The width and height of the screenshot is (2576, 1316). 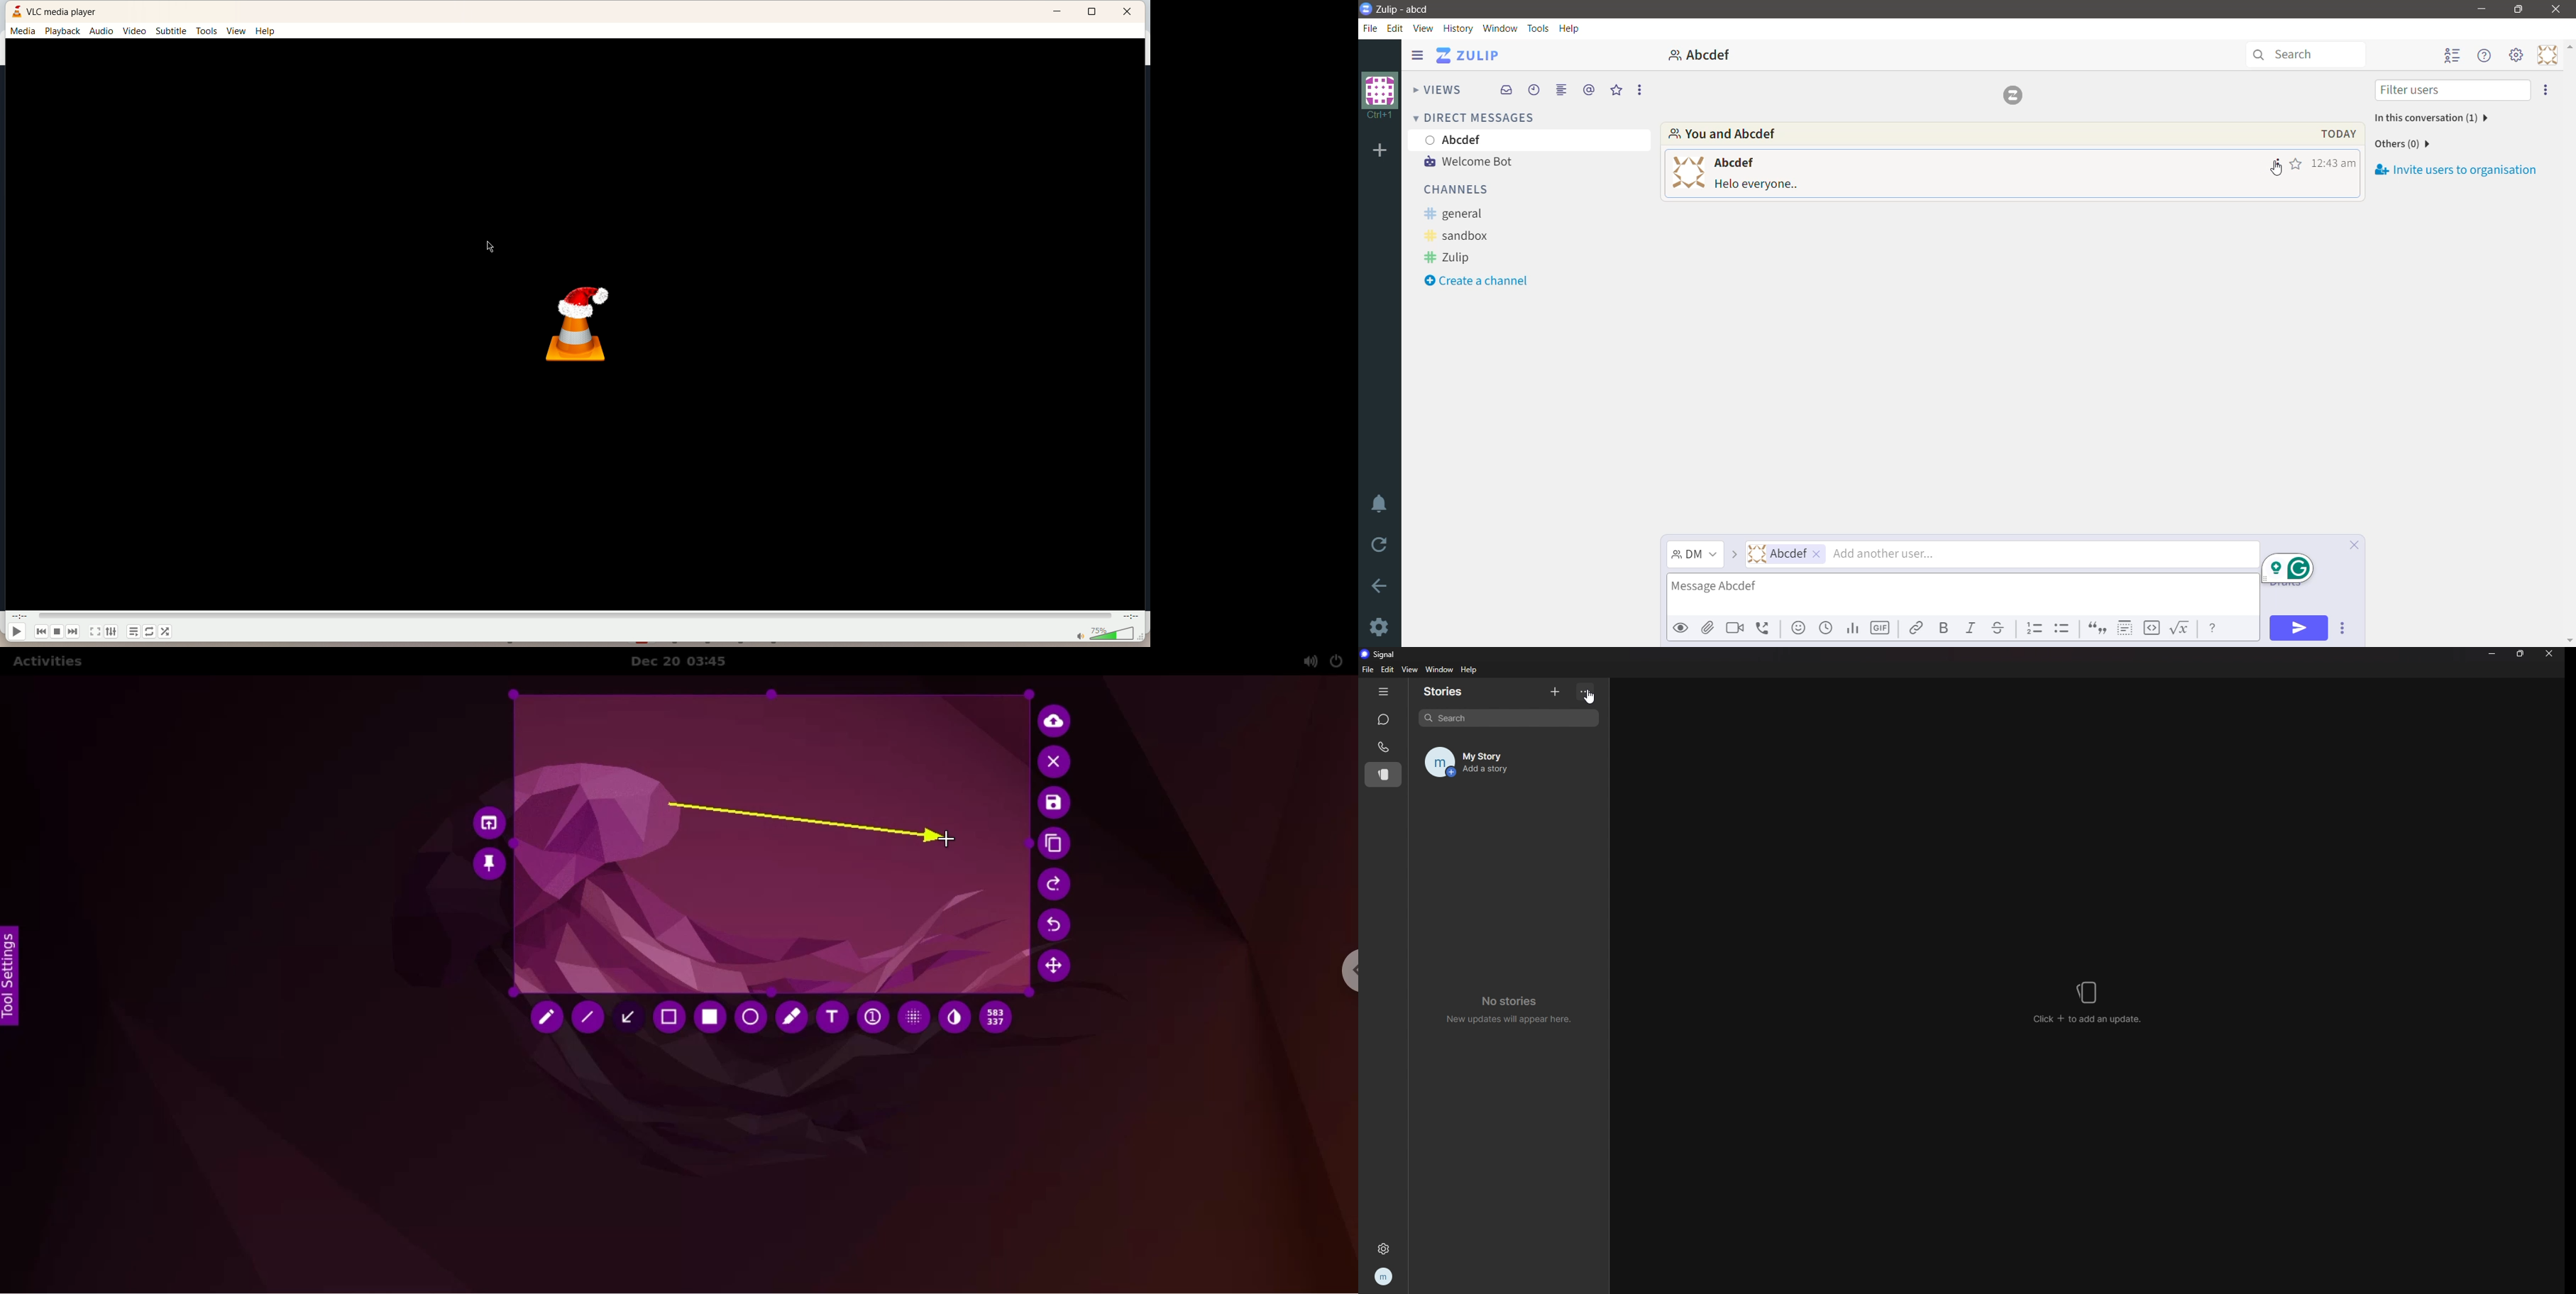 What do you see at coordinates (1702, 54) in the screenshot?
I see `abcdef` at bounding box center [1702, 54].